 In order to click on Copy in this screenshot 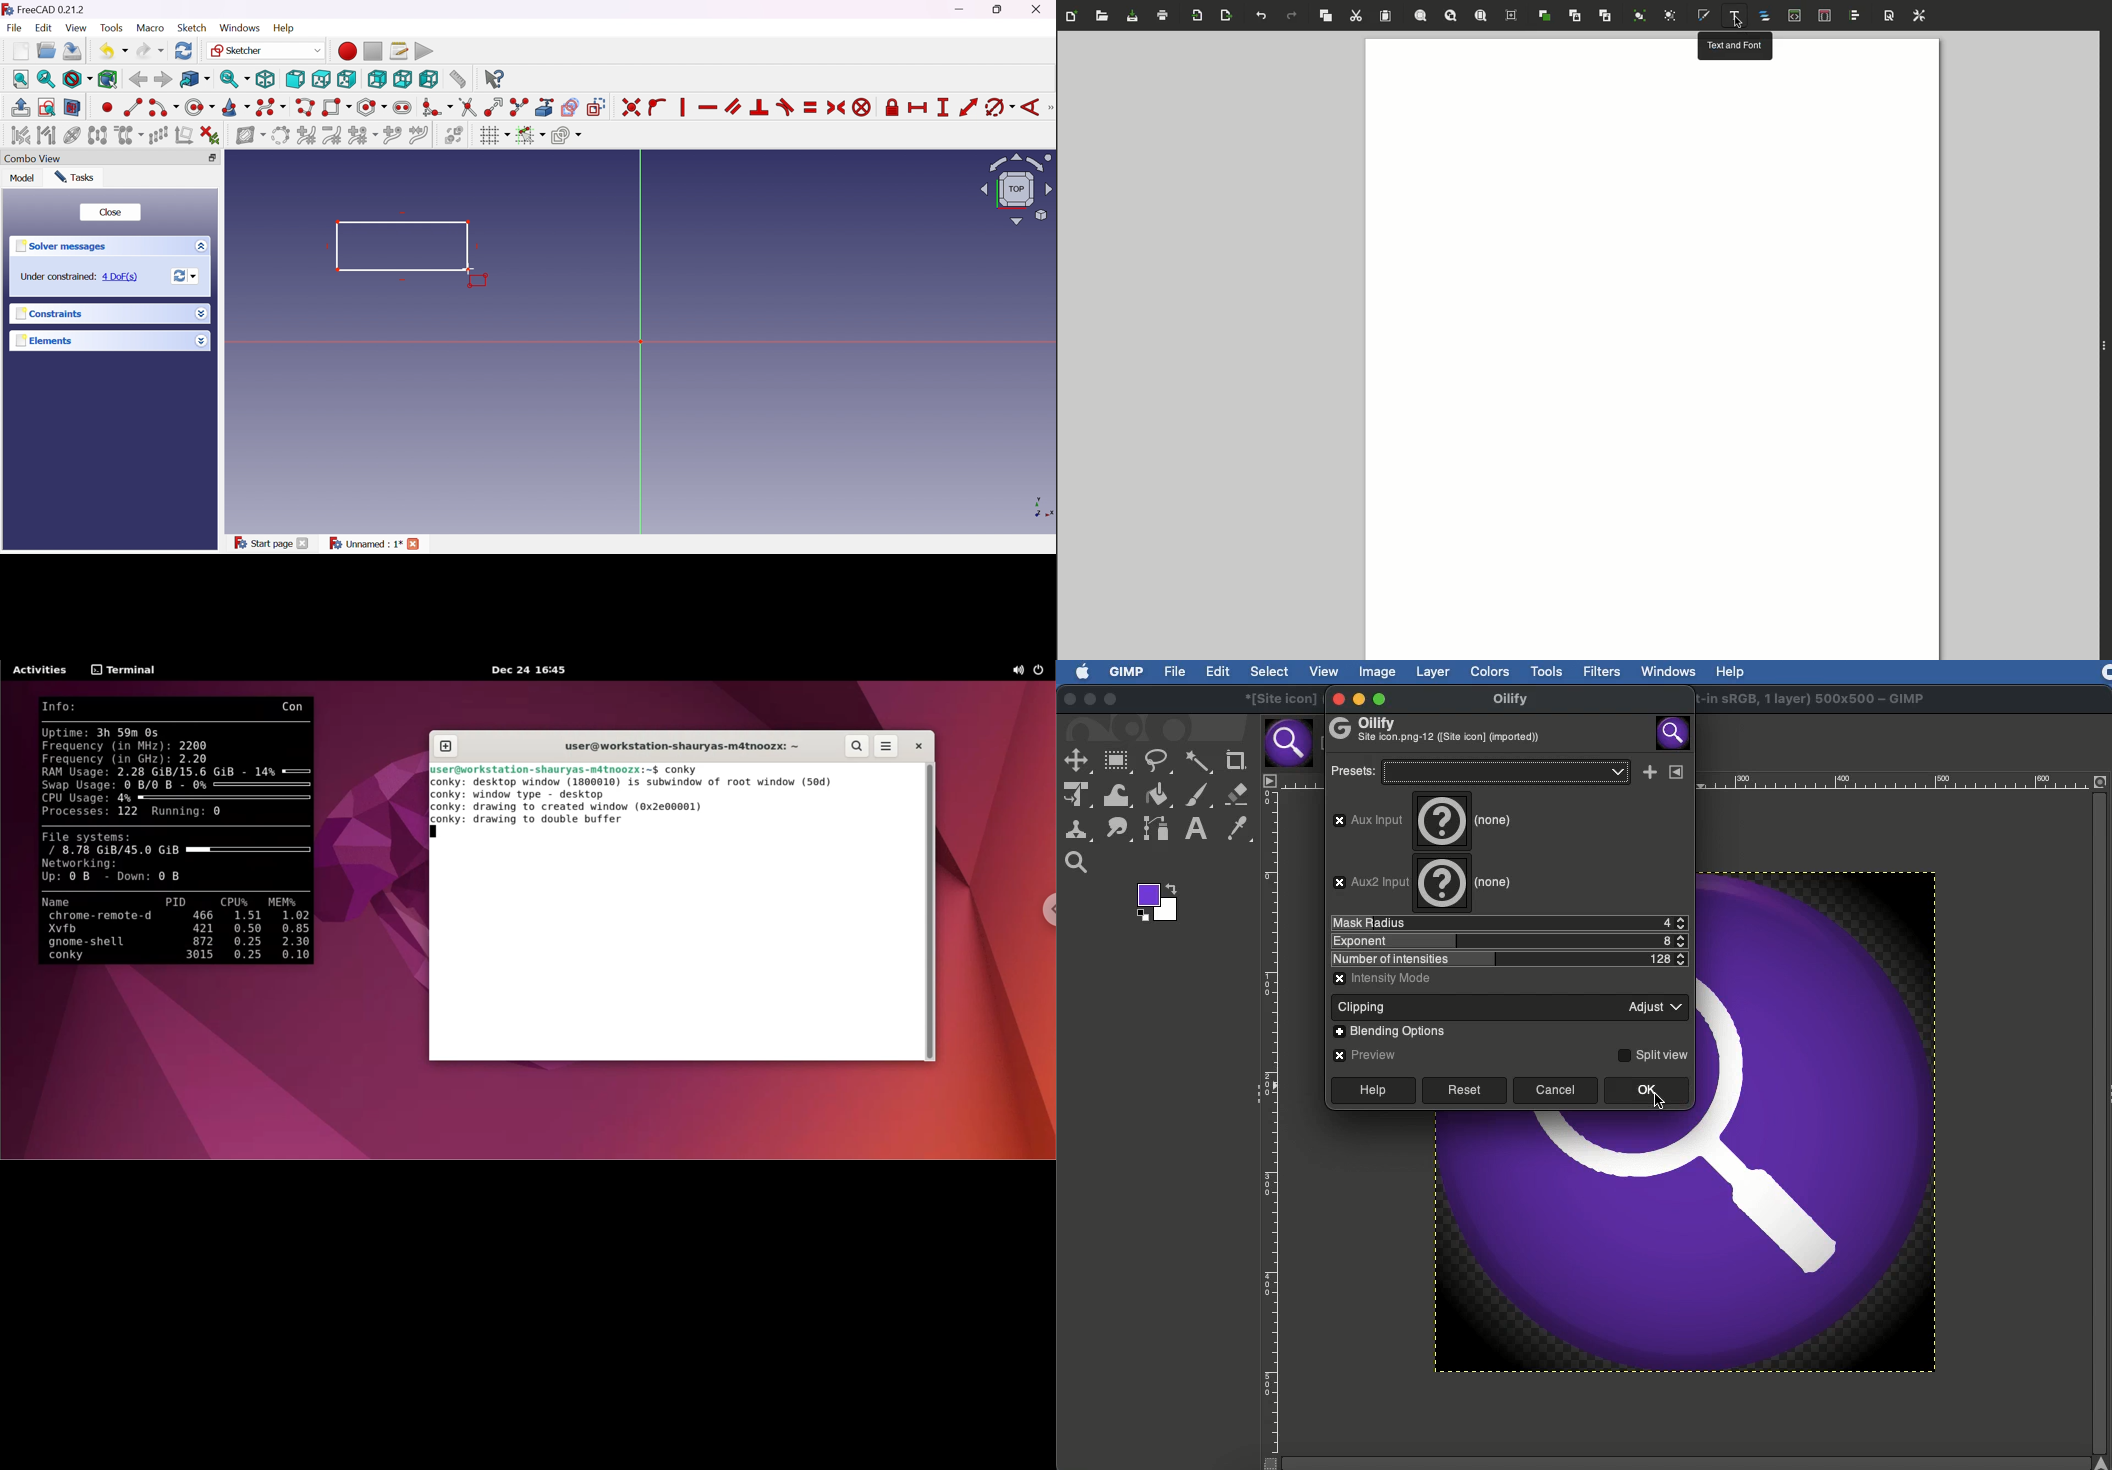, I will do `click(1326, 15)`.